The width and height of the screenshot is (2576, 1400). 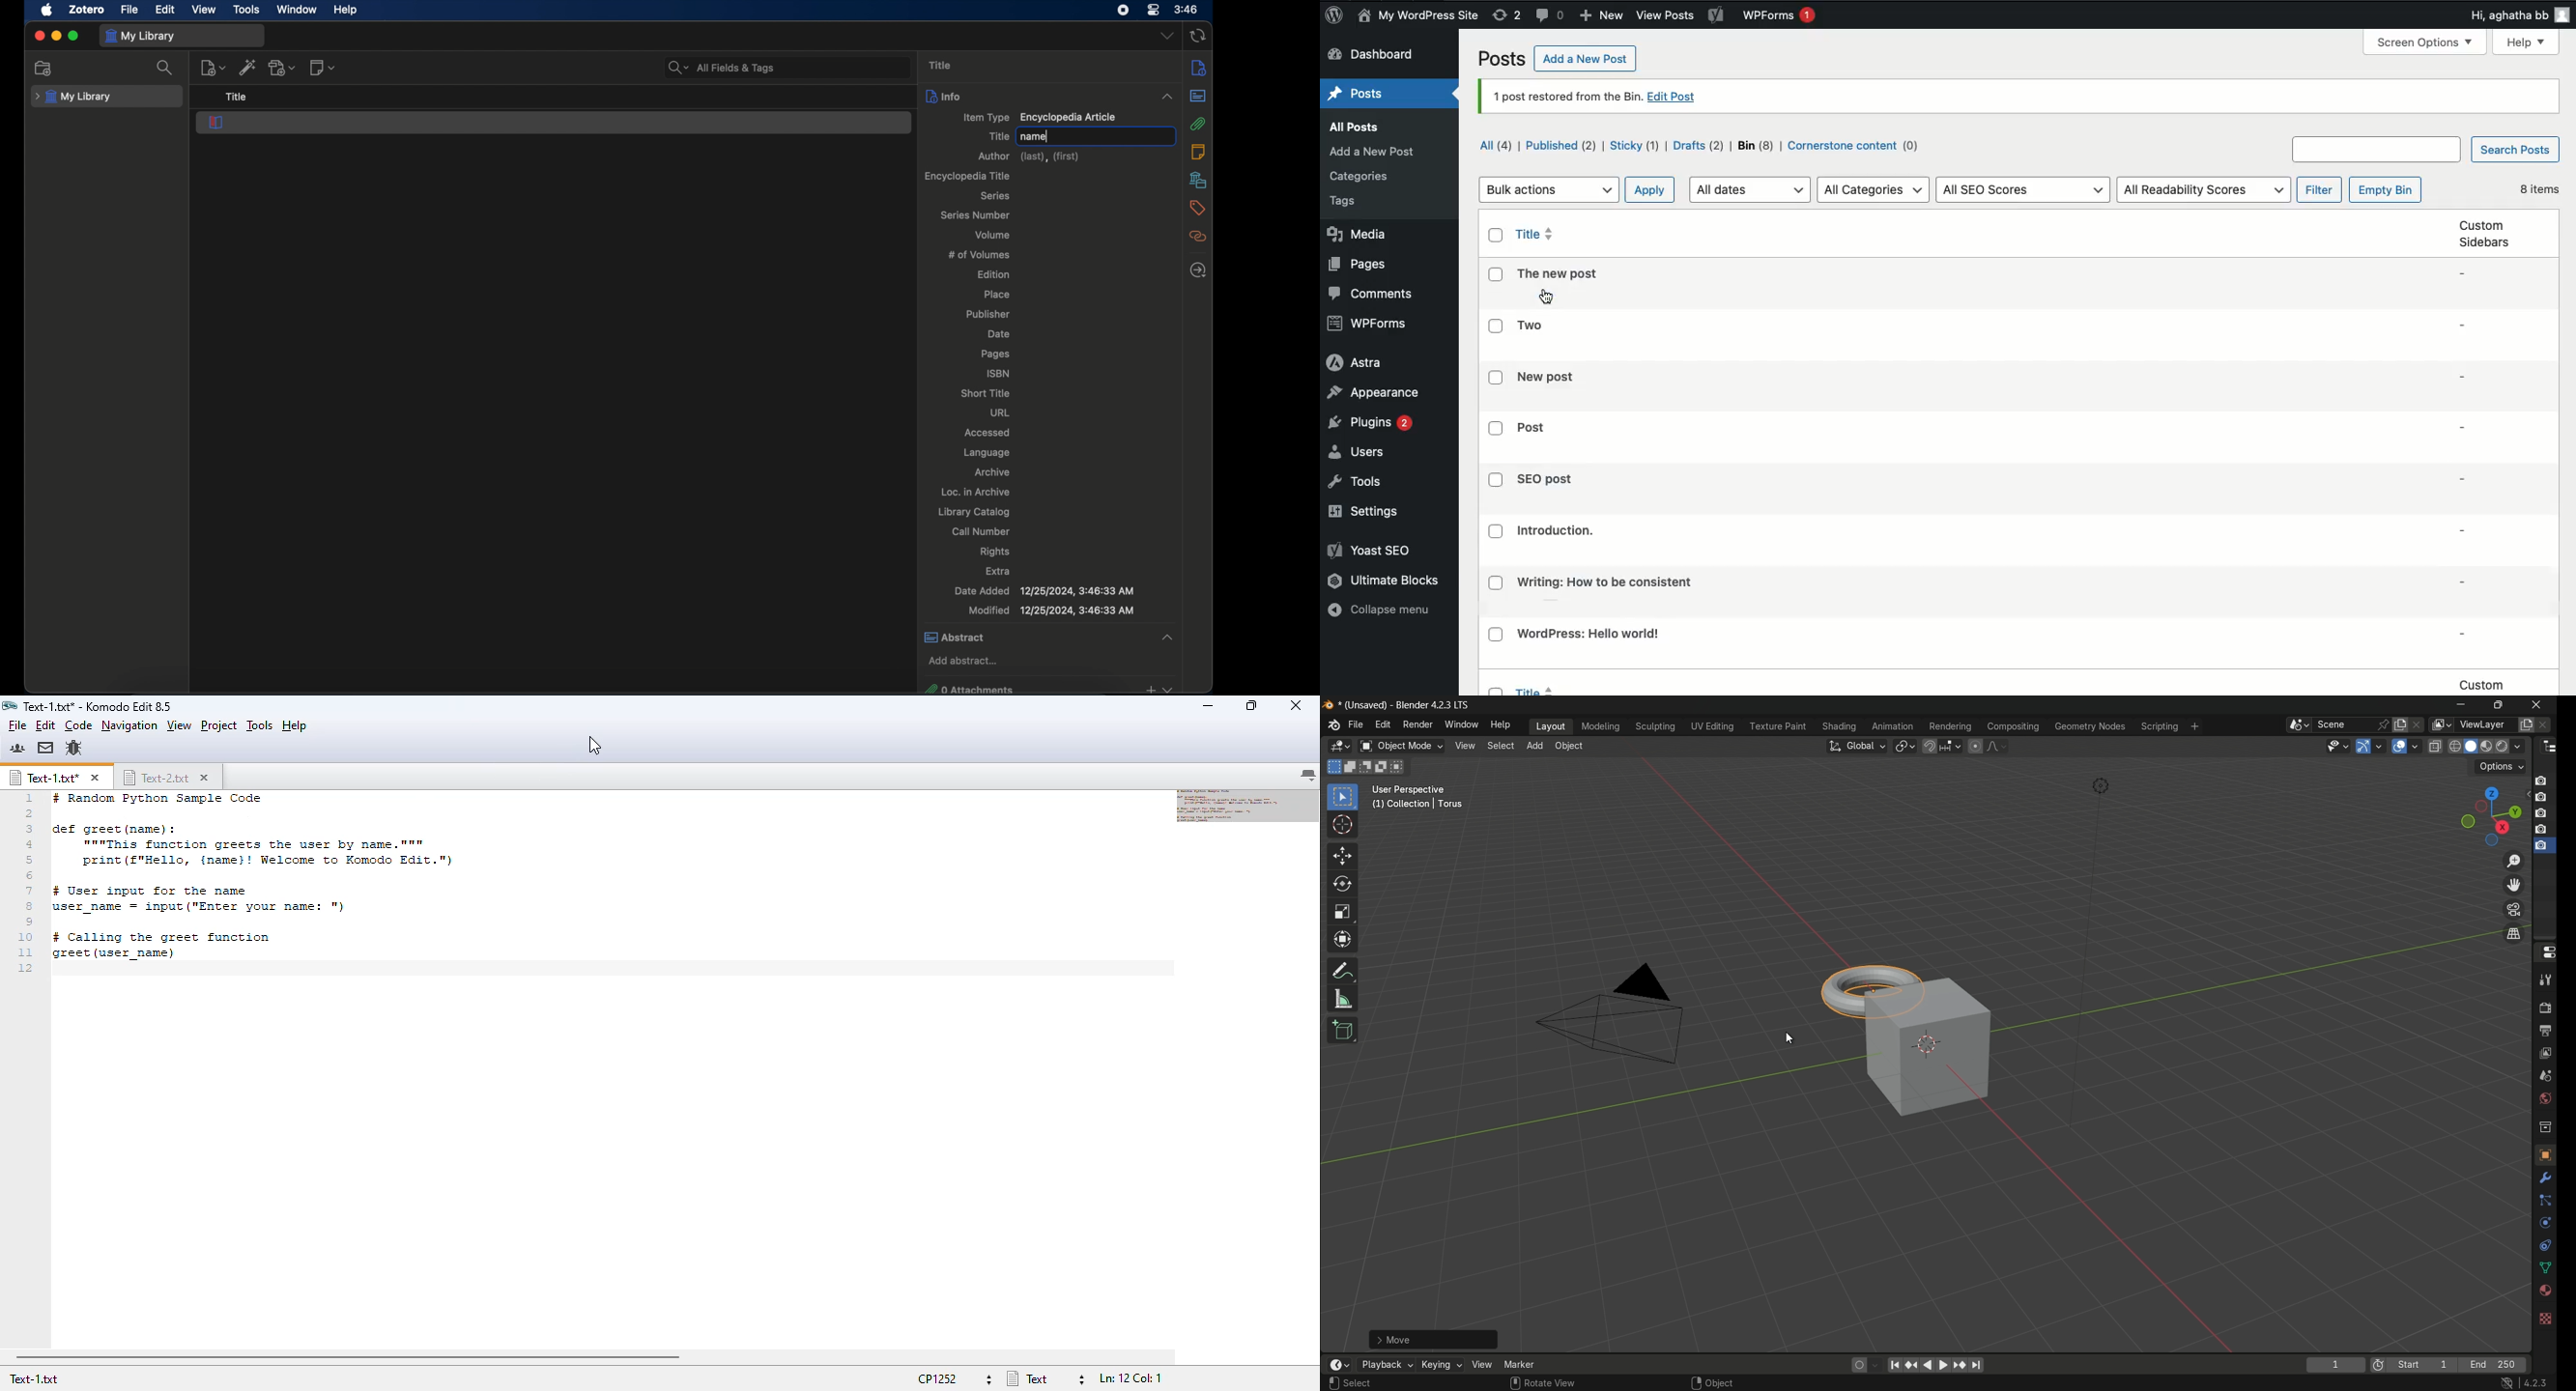 I want to click on volume, so click(x=993, y=234).